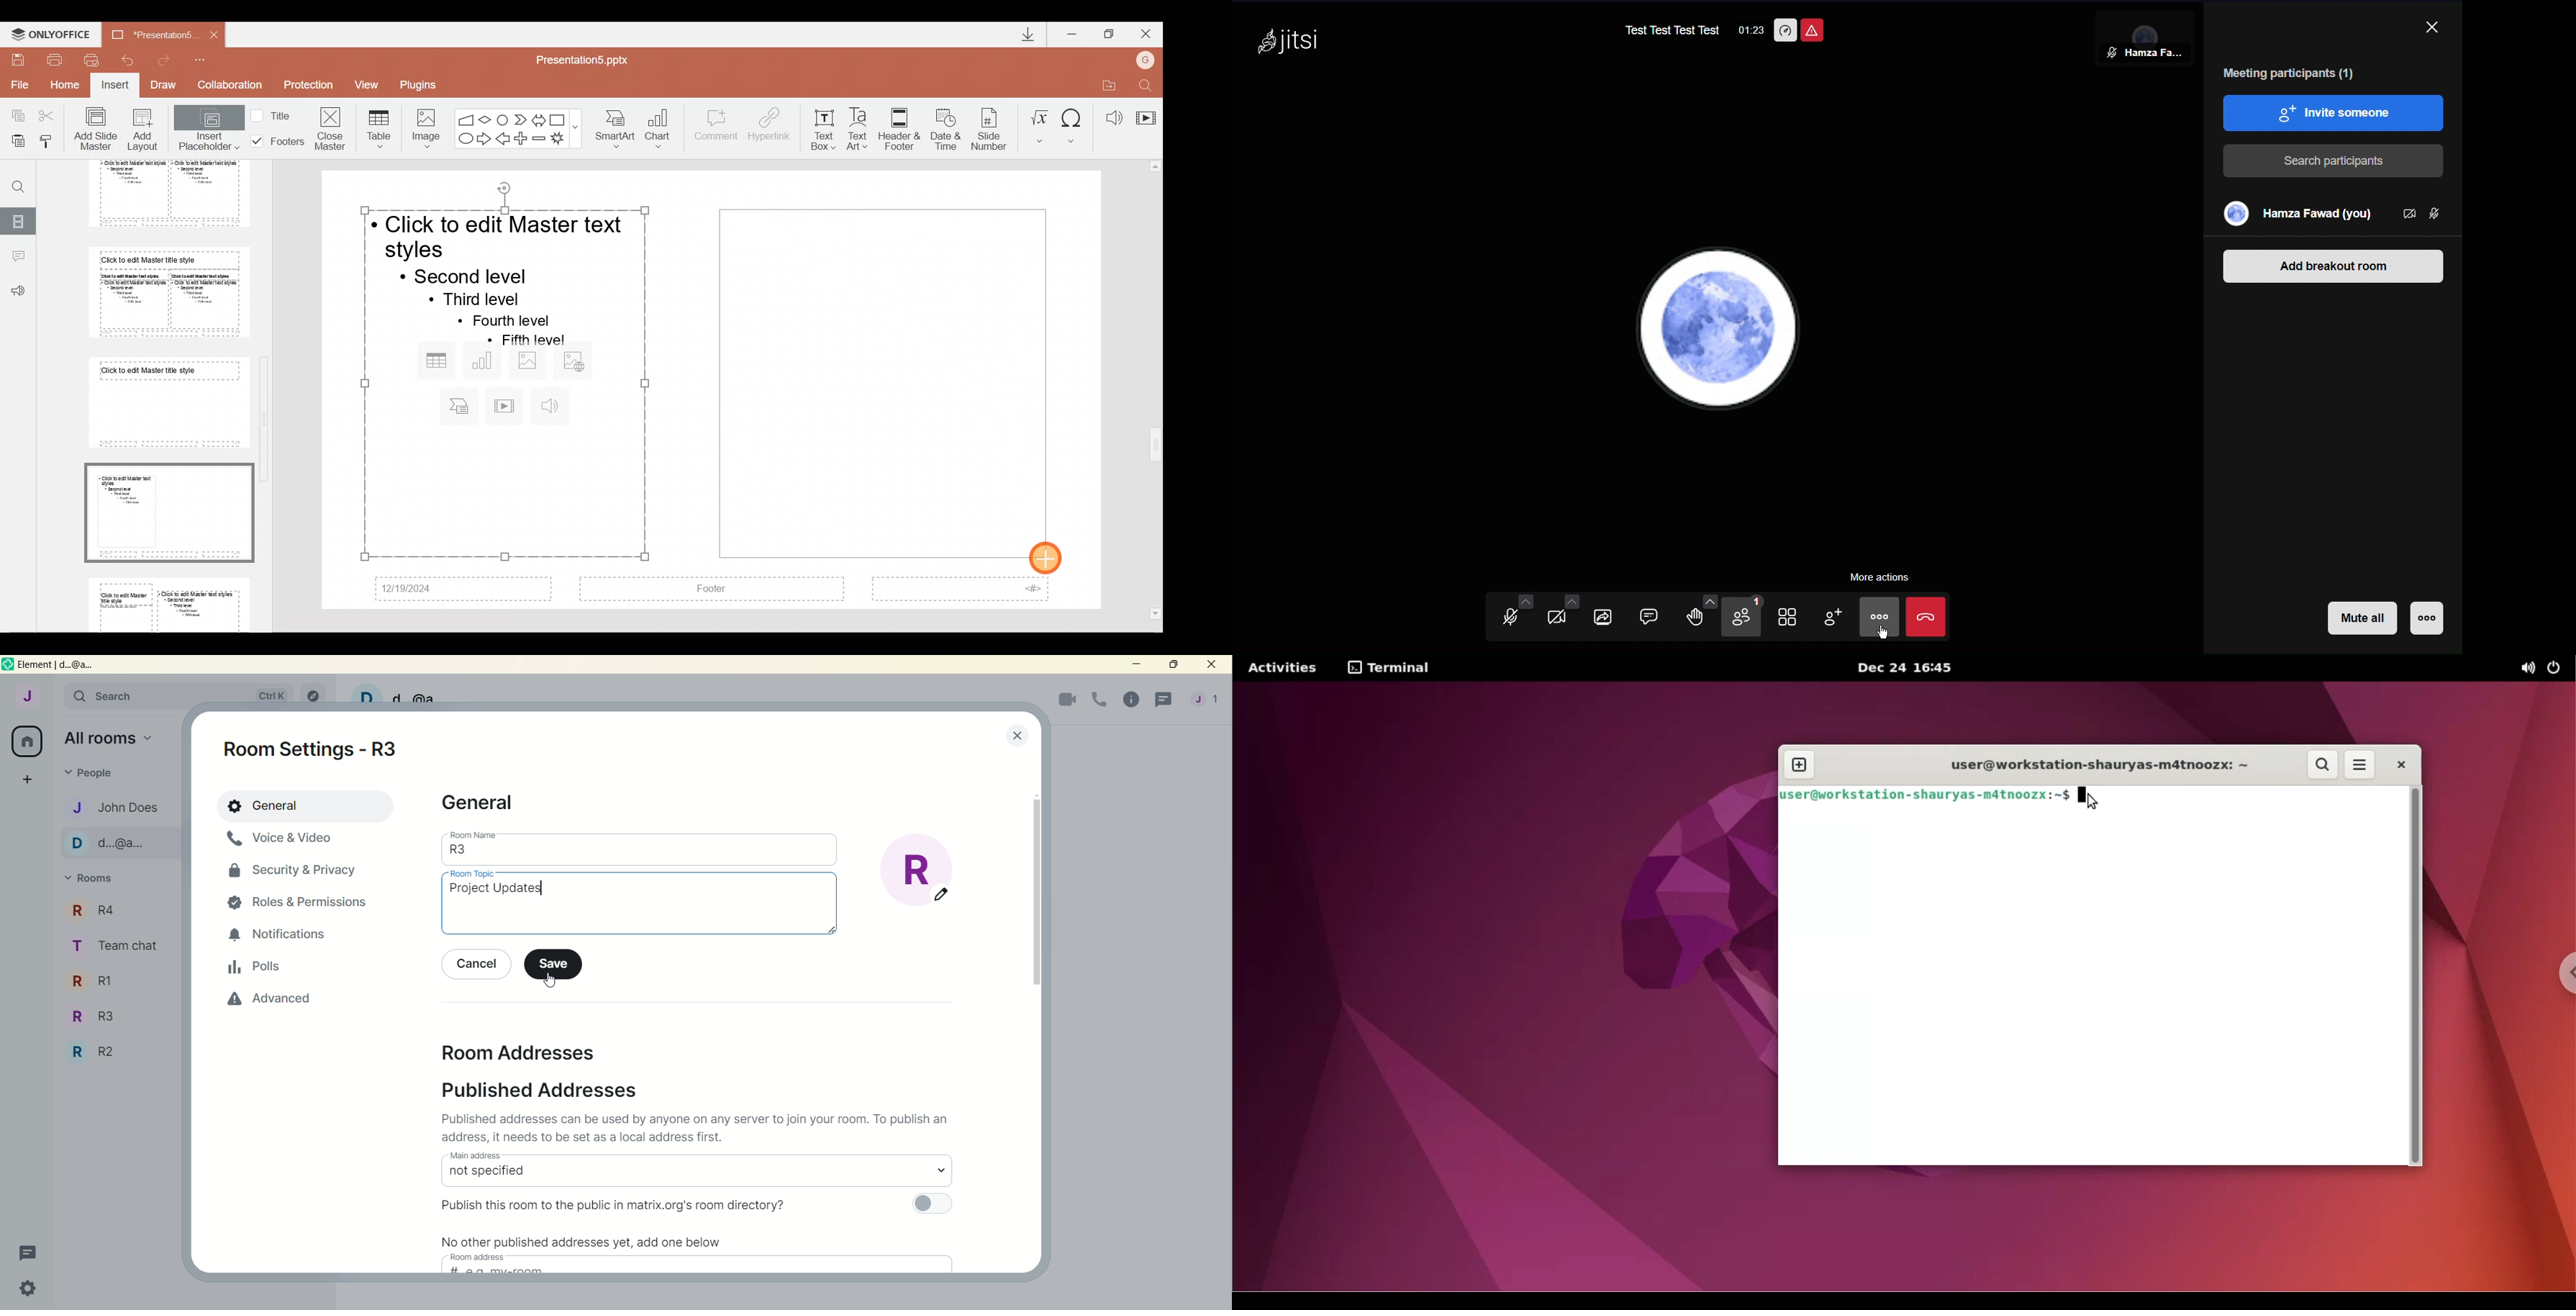 This screenshot has height=1316, width=2576. Describe the element at coordinates (19, 220) in the screenshot. I see `Slides` at that location.